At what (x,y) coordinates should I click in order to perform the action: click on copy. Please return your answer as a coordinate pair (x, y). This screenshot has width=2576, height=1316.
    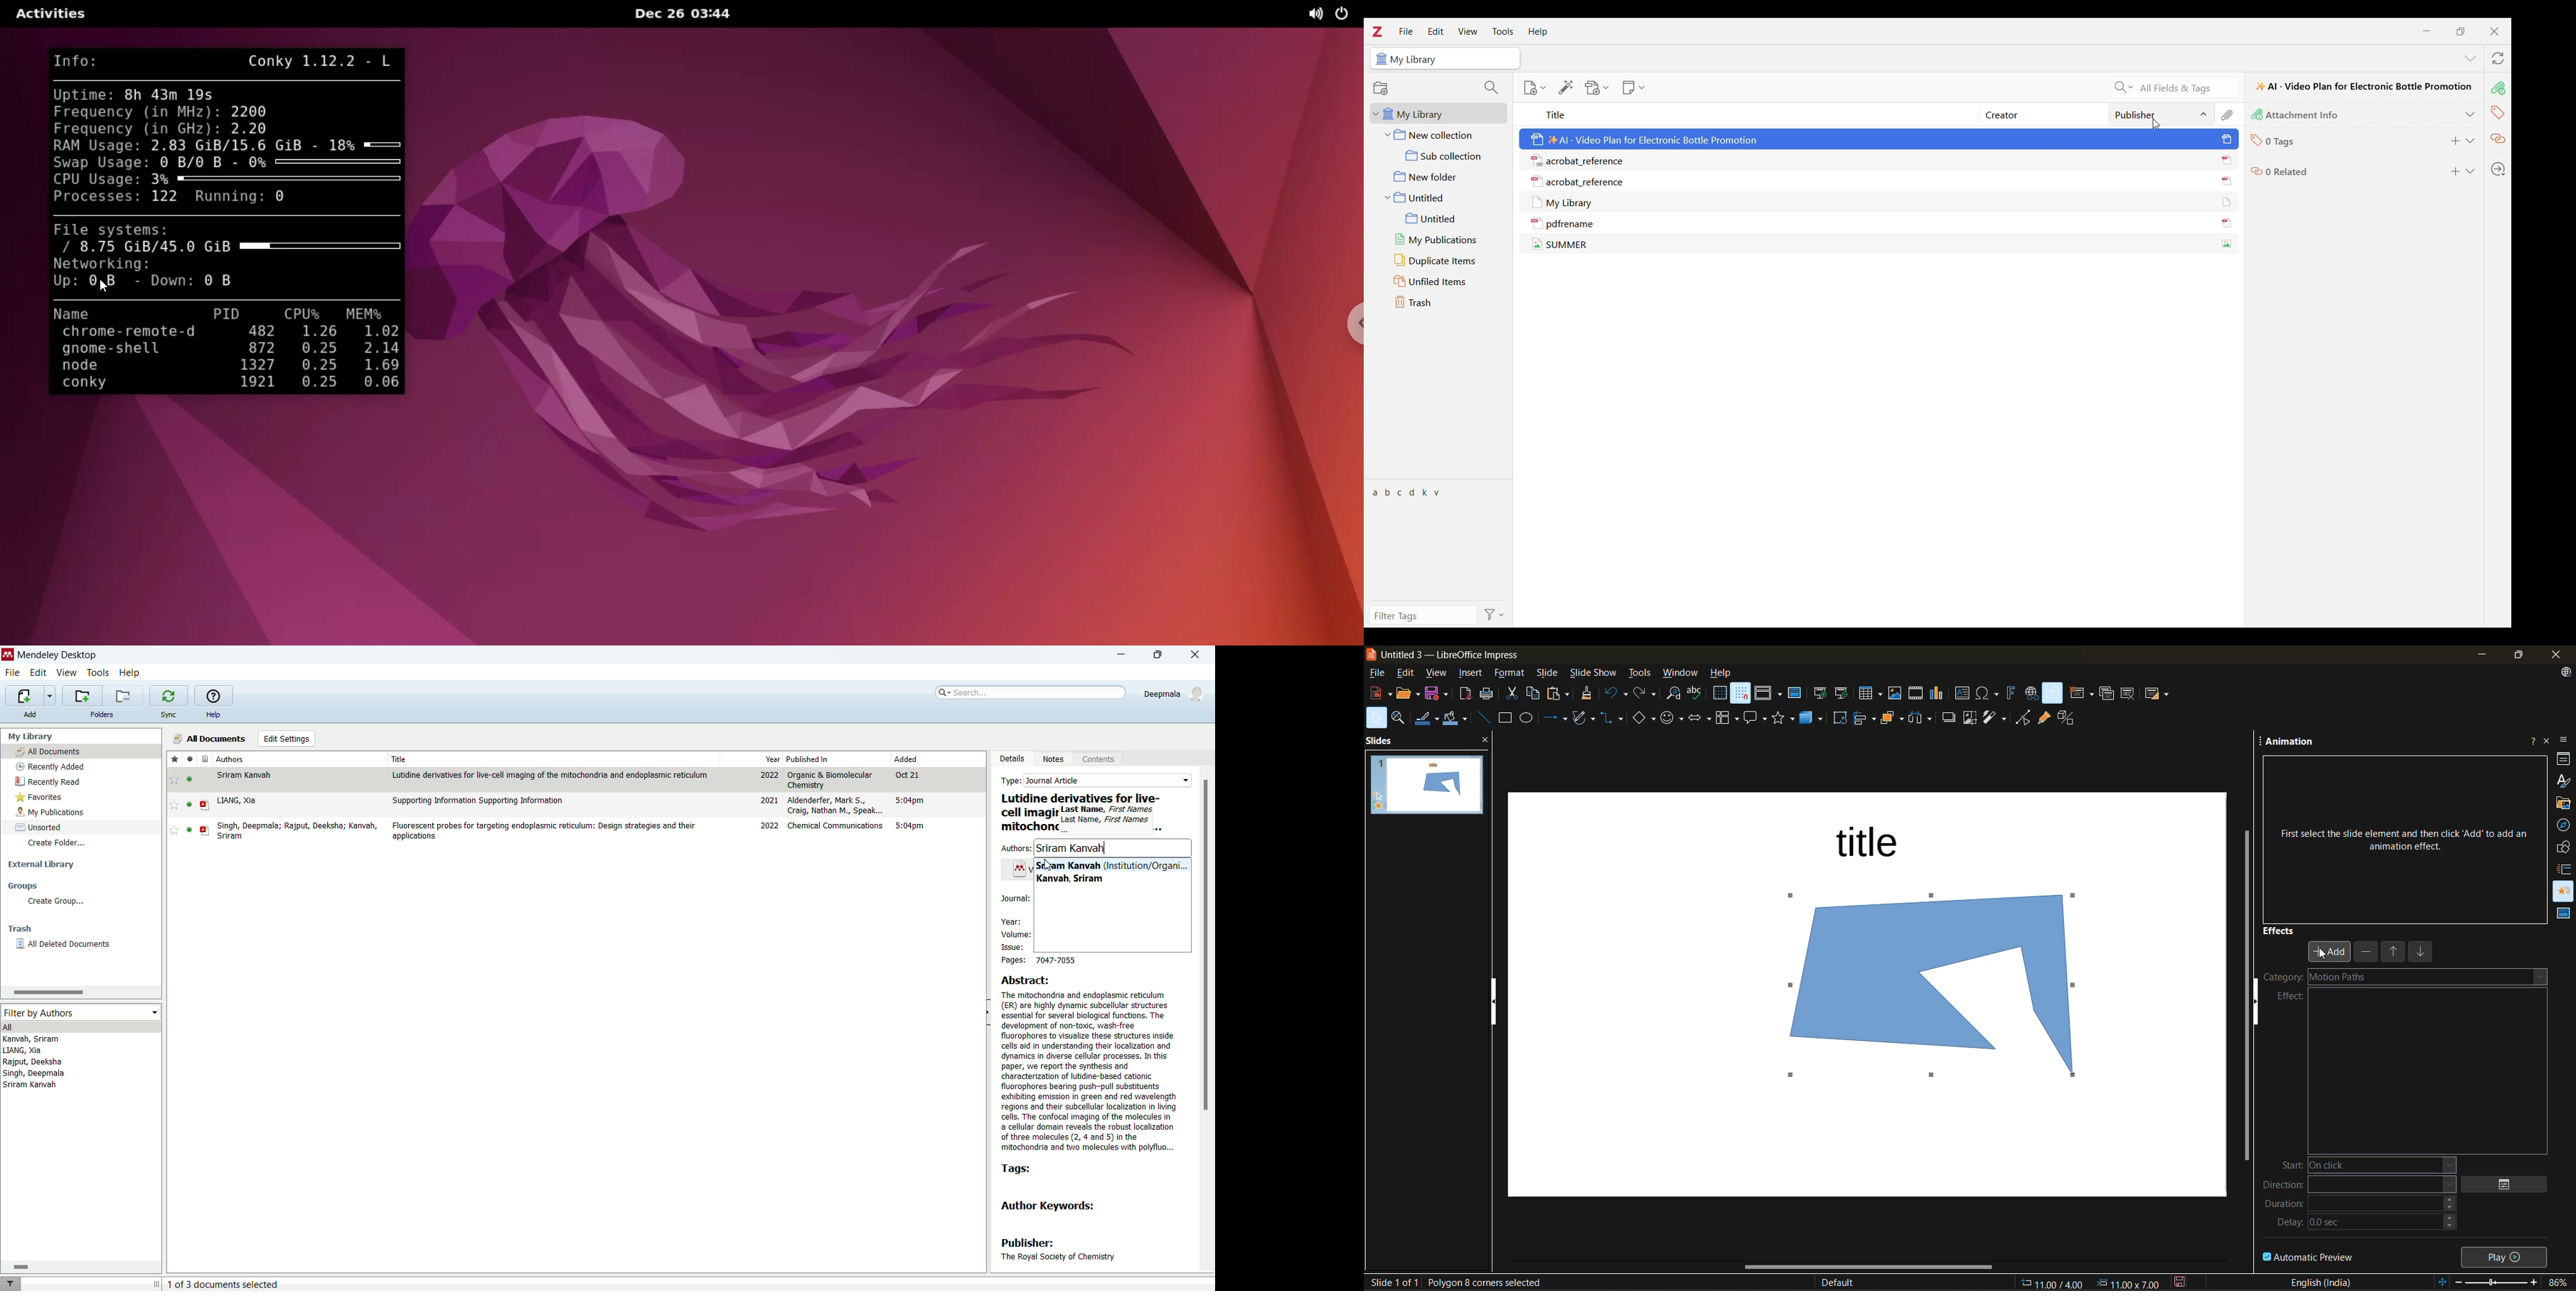
    Looking at the image, I should click on (1535, 694).